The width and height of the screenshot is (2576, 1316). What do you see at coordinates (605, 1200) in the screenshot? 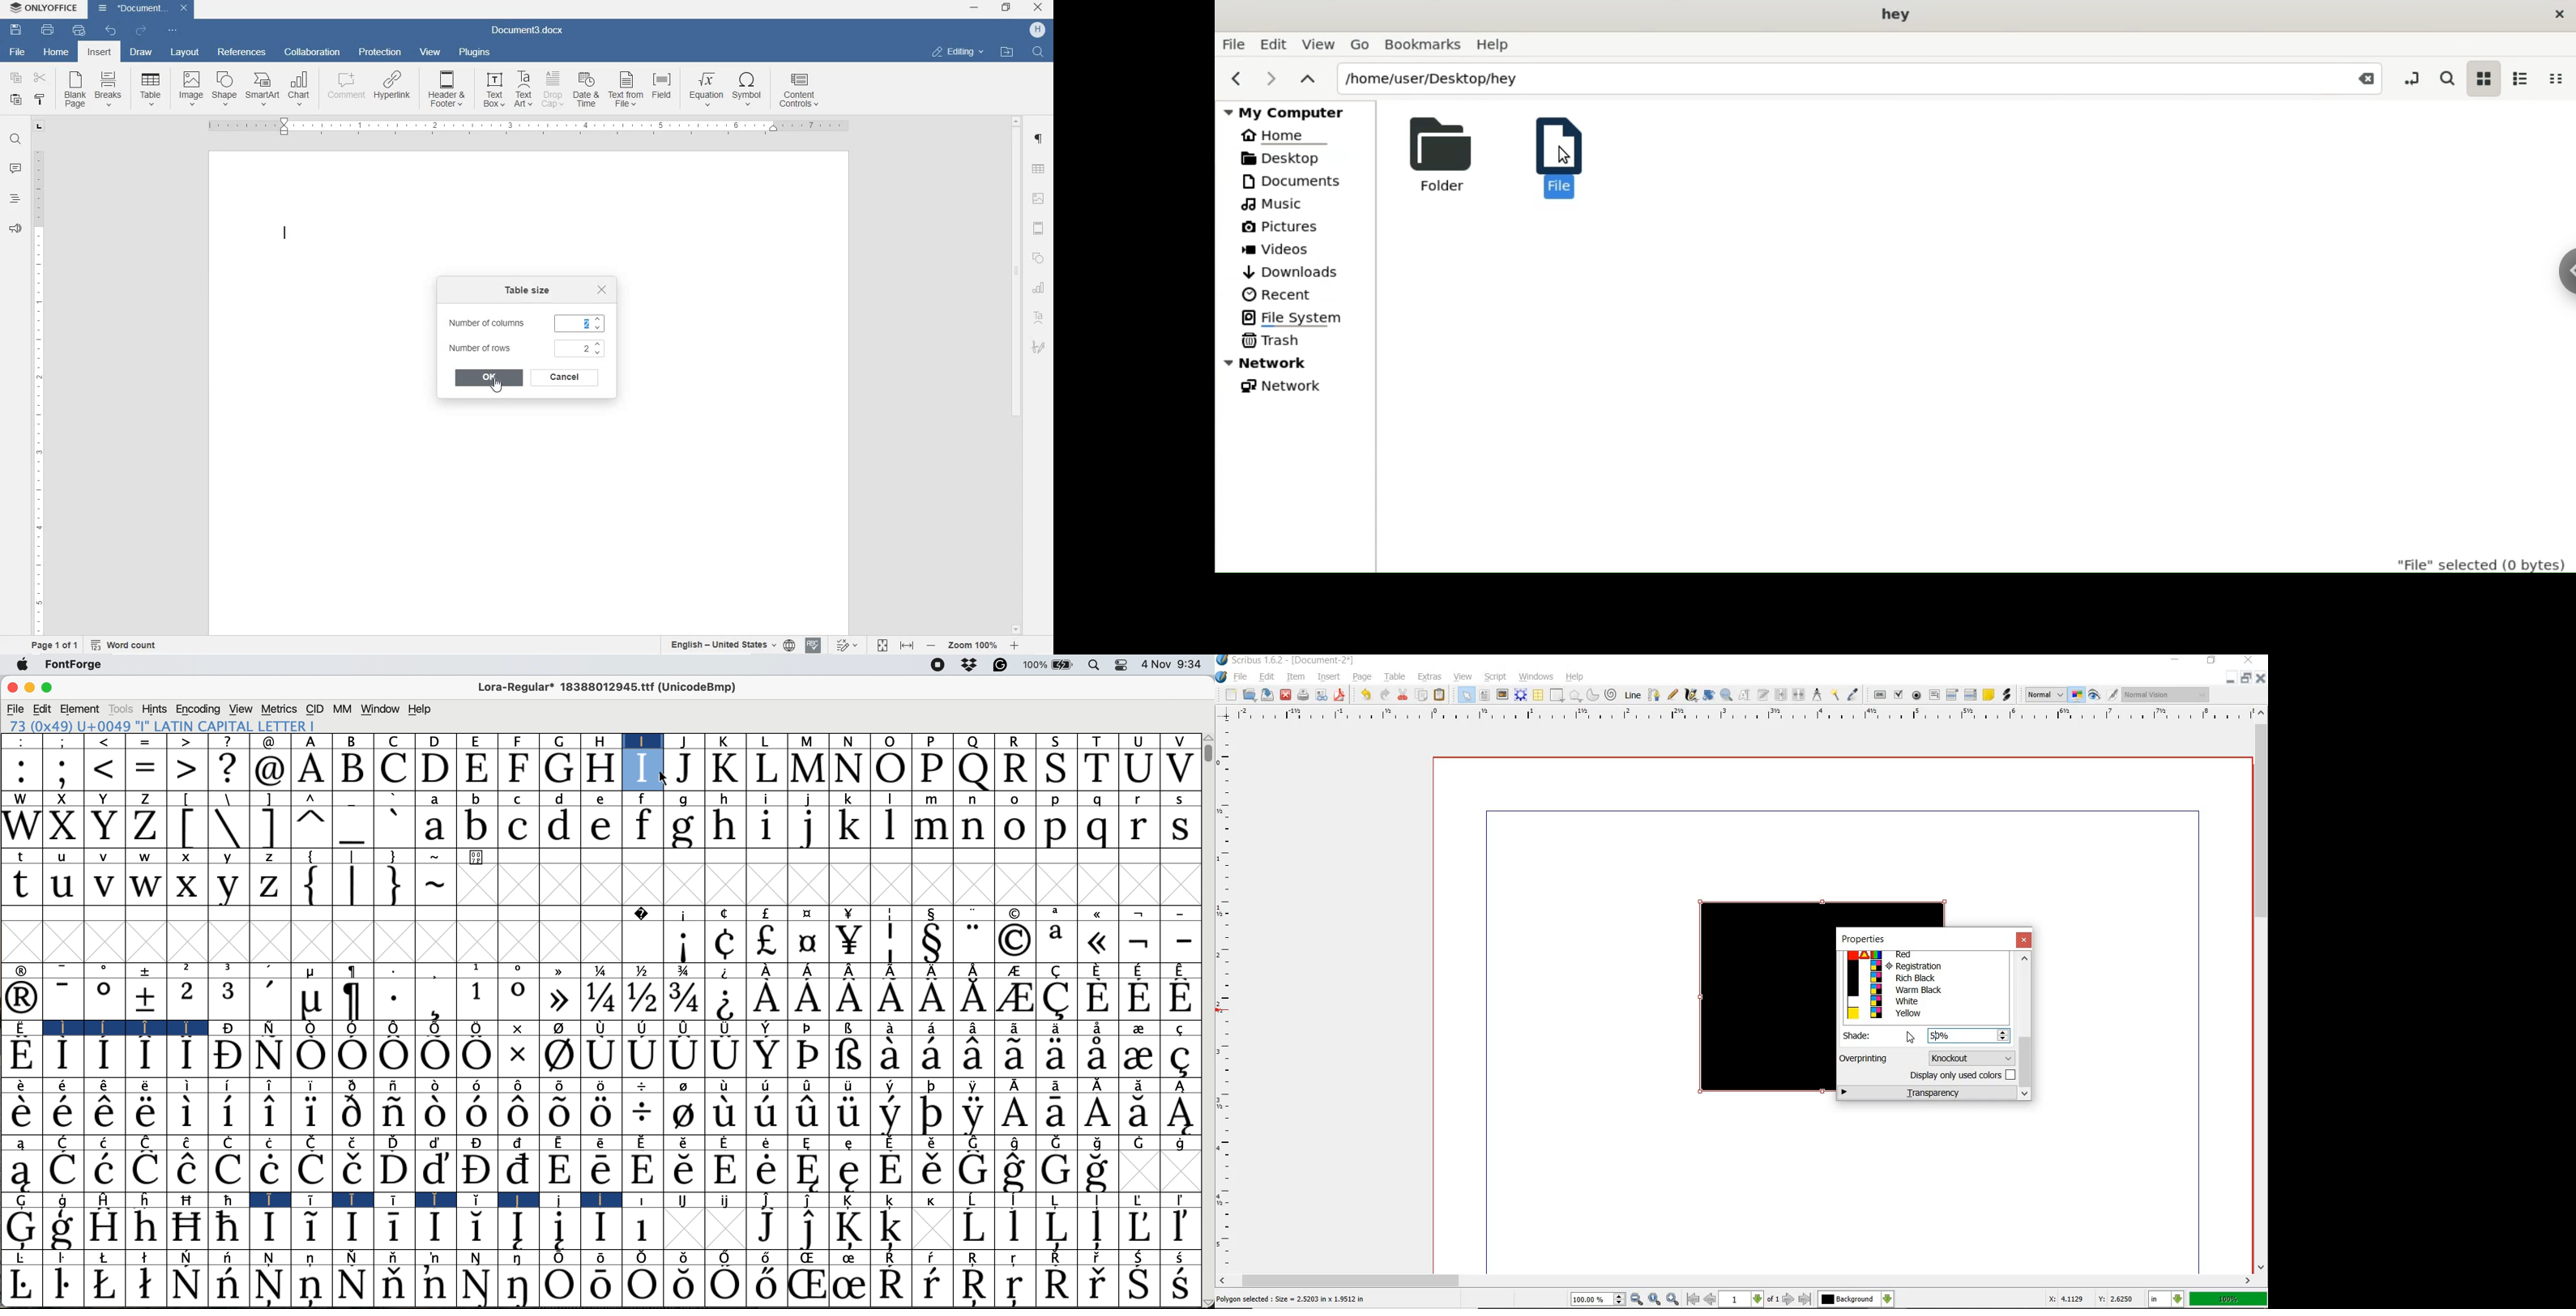
I see `Symbol` at bounding box center [605, 1200].